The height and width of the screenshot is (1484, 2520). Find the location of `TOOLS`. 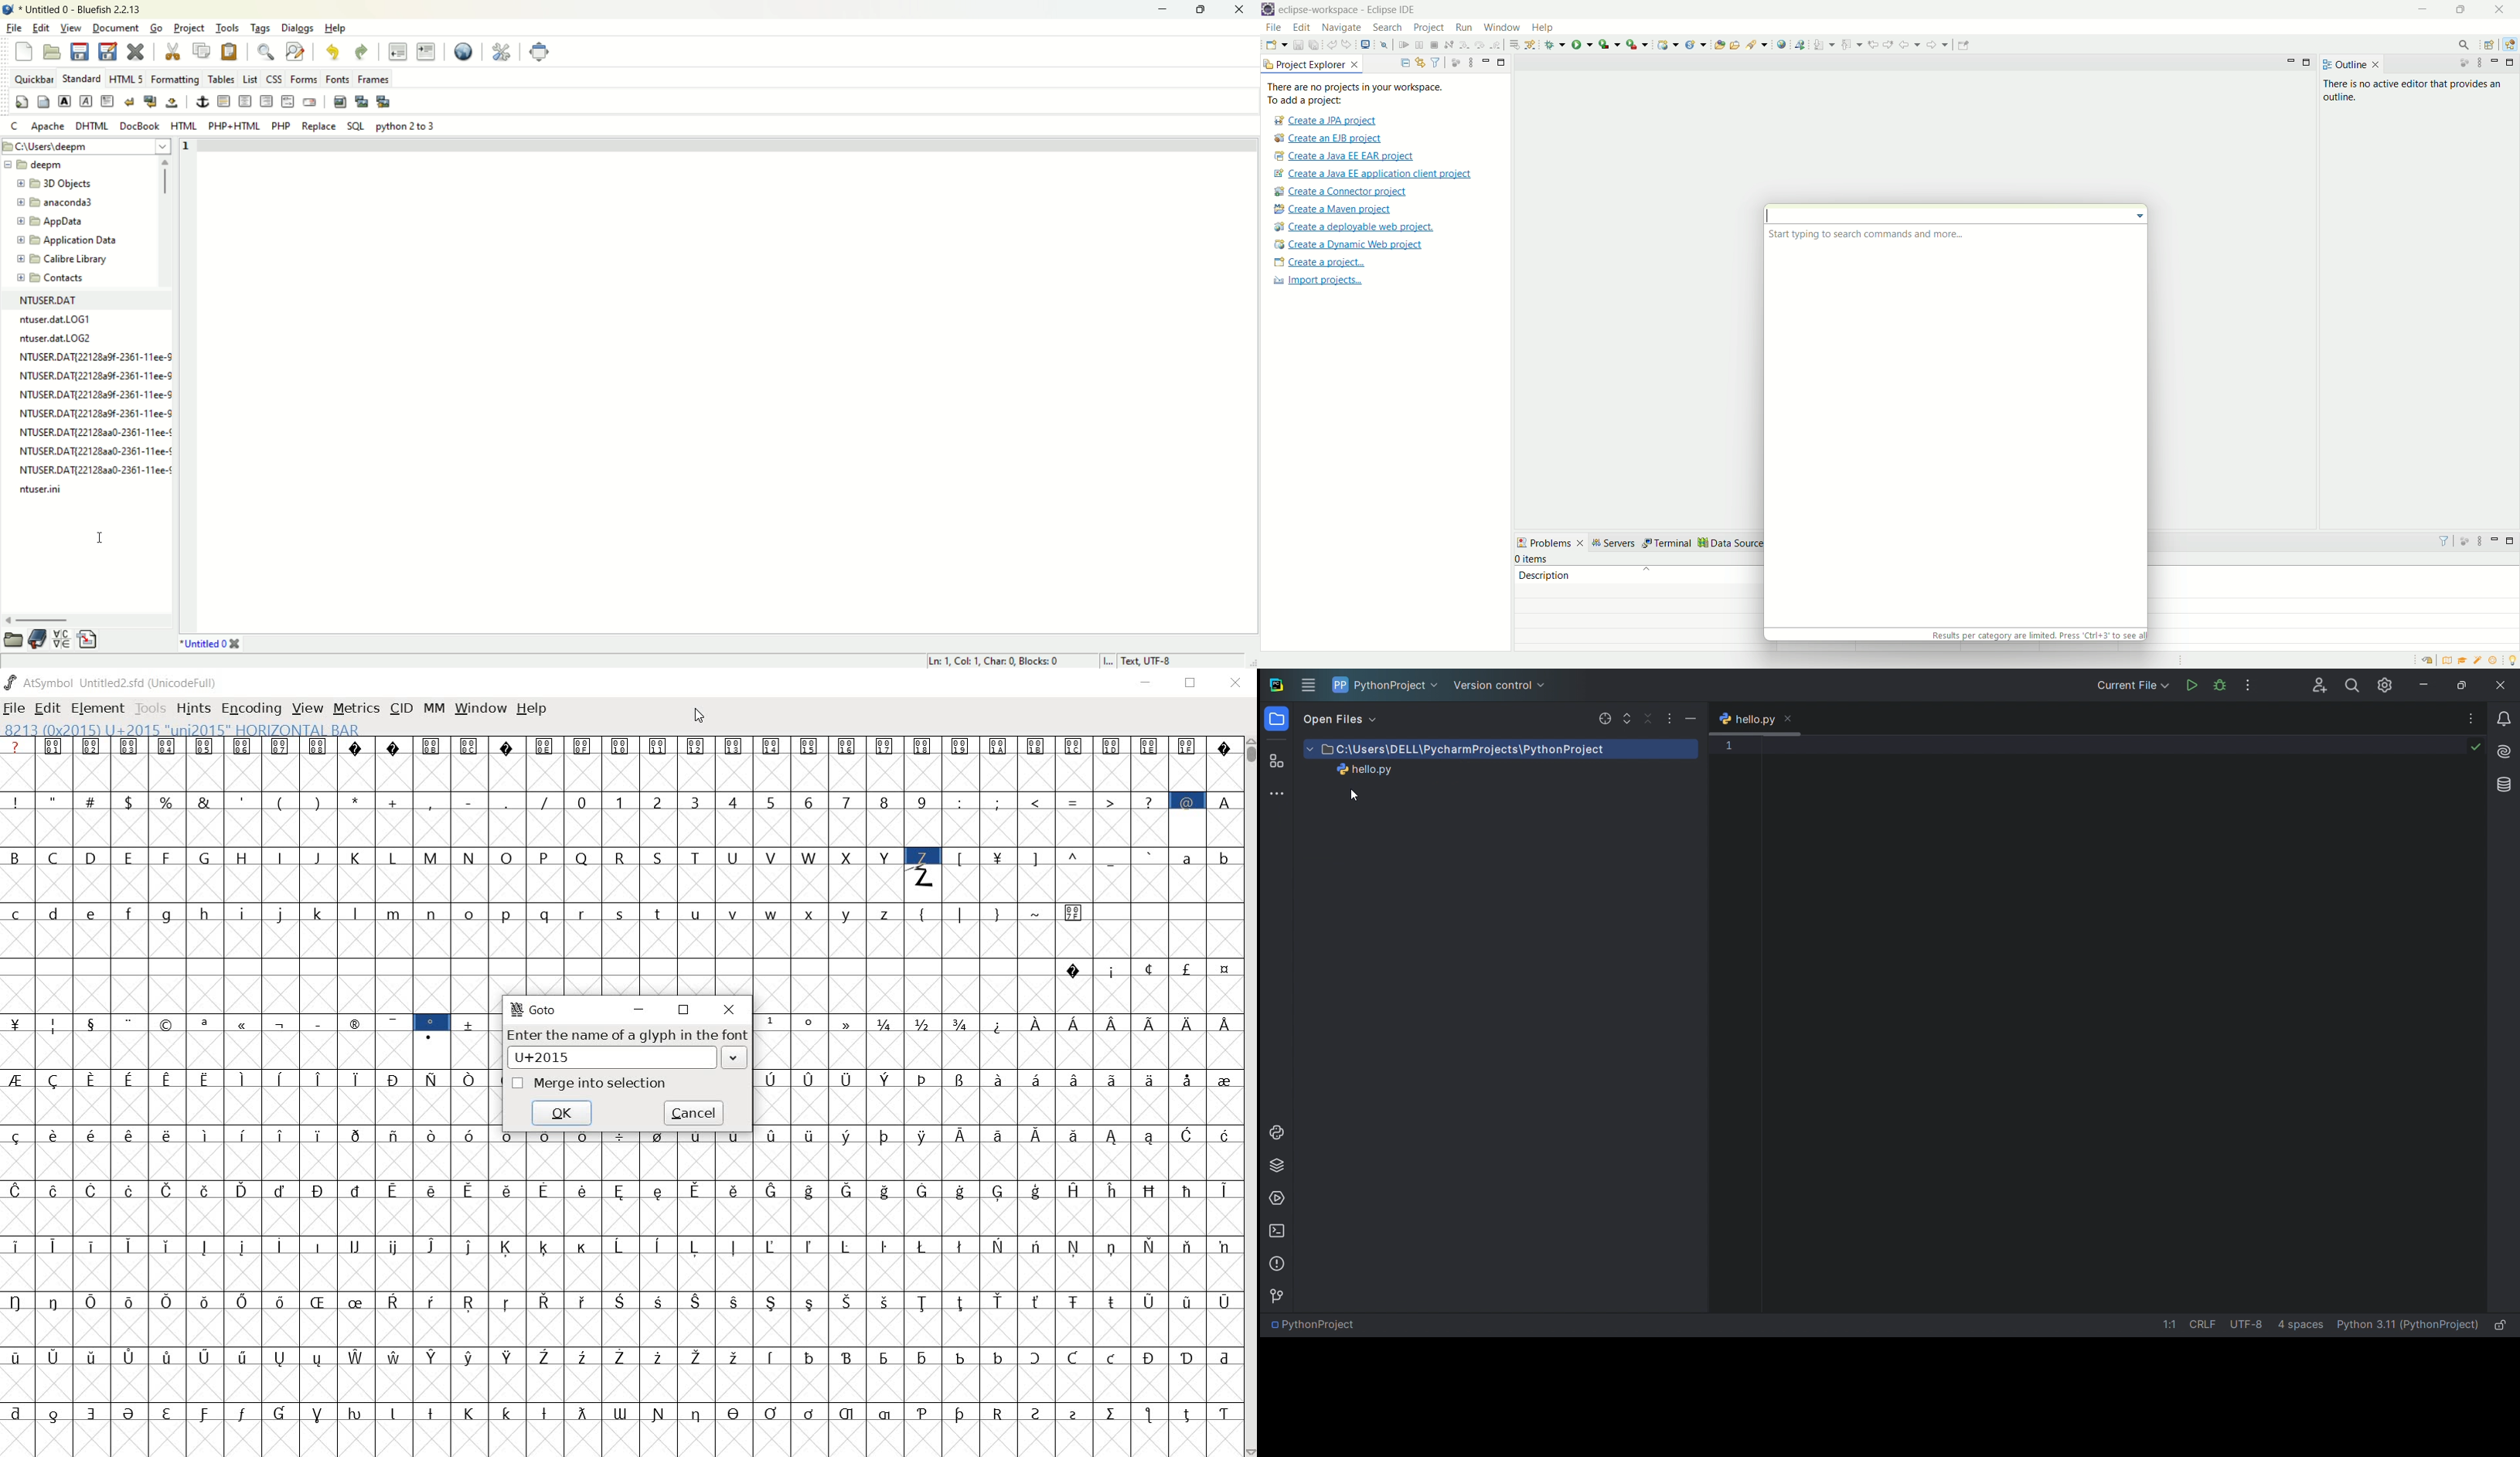

TOOLS is located at coordinates (153, 709).